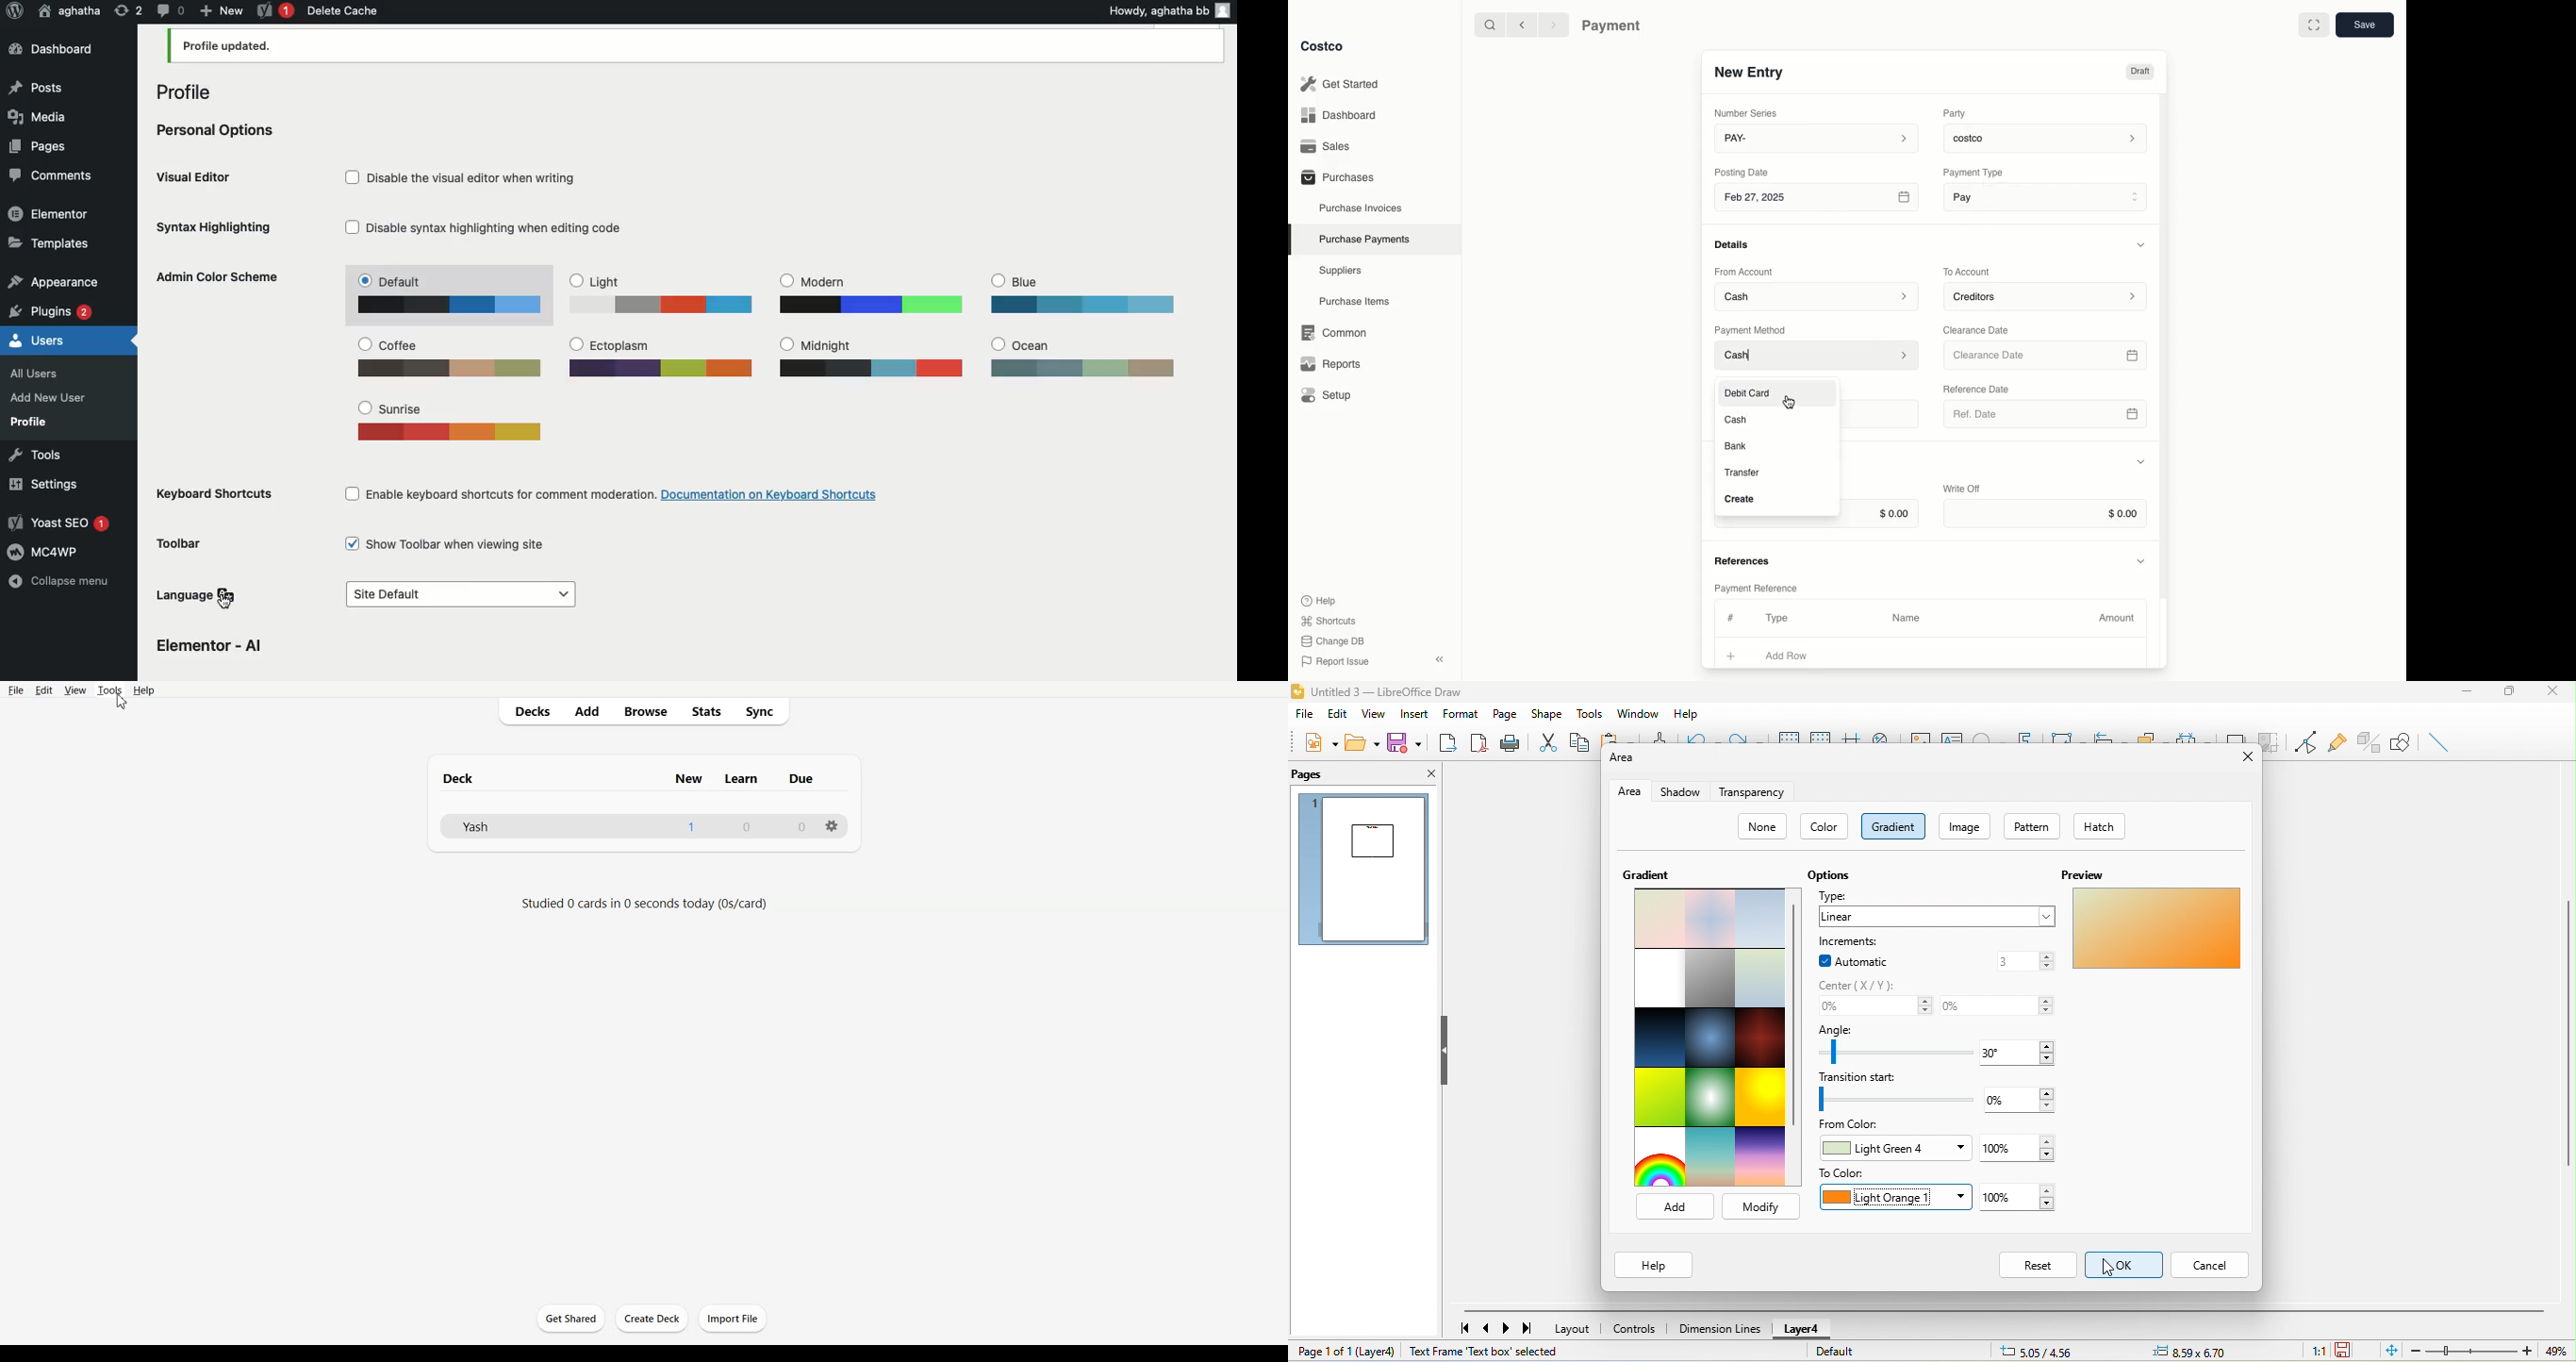  Describe the element at coordinates (1712, 1038) in the screenshot. I see `deep ocean` at that location.